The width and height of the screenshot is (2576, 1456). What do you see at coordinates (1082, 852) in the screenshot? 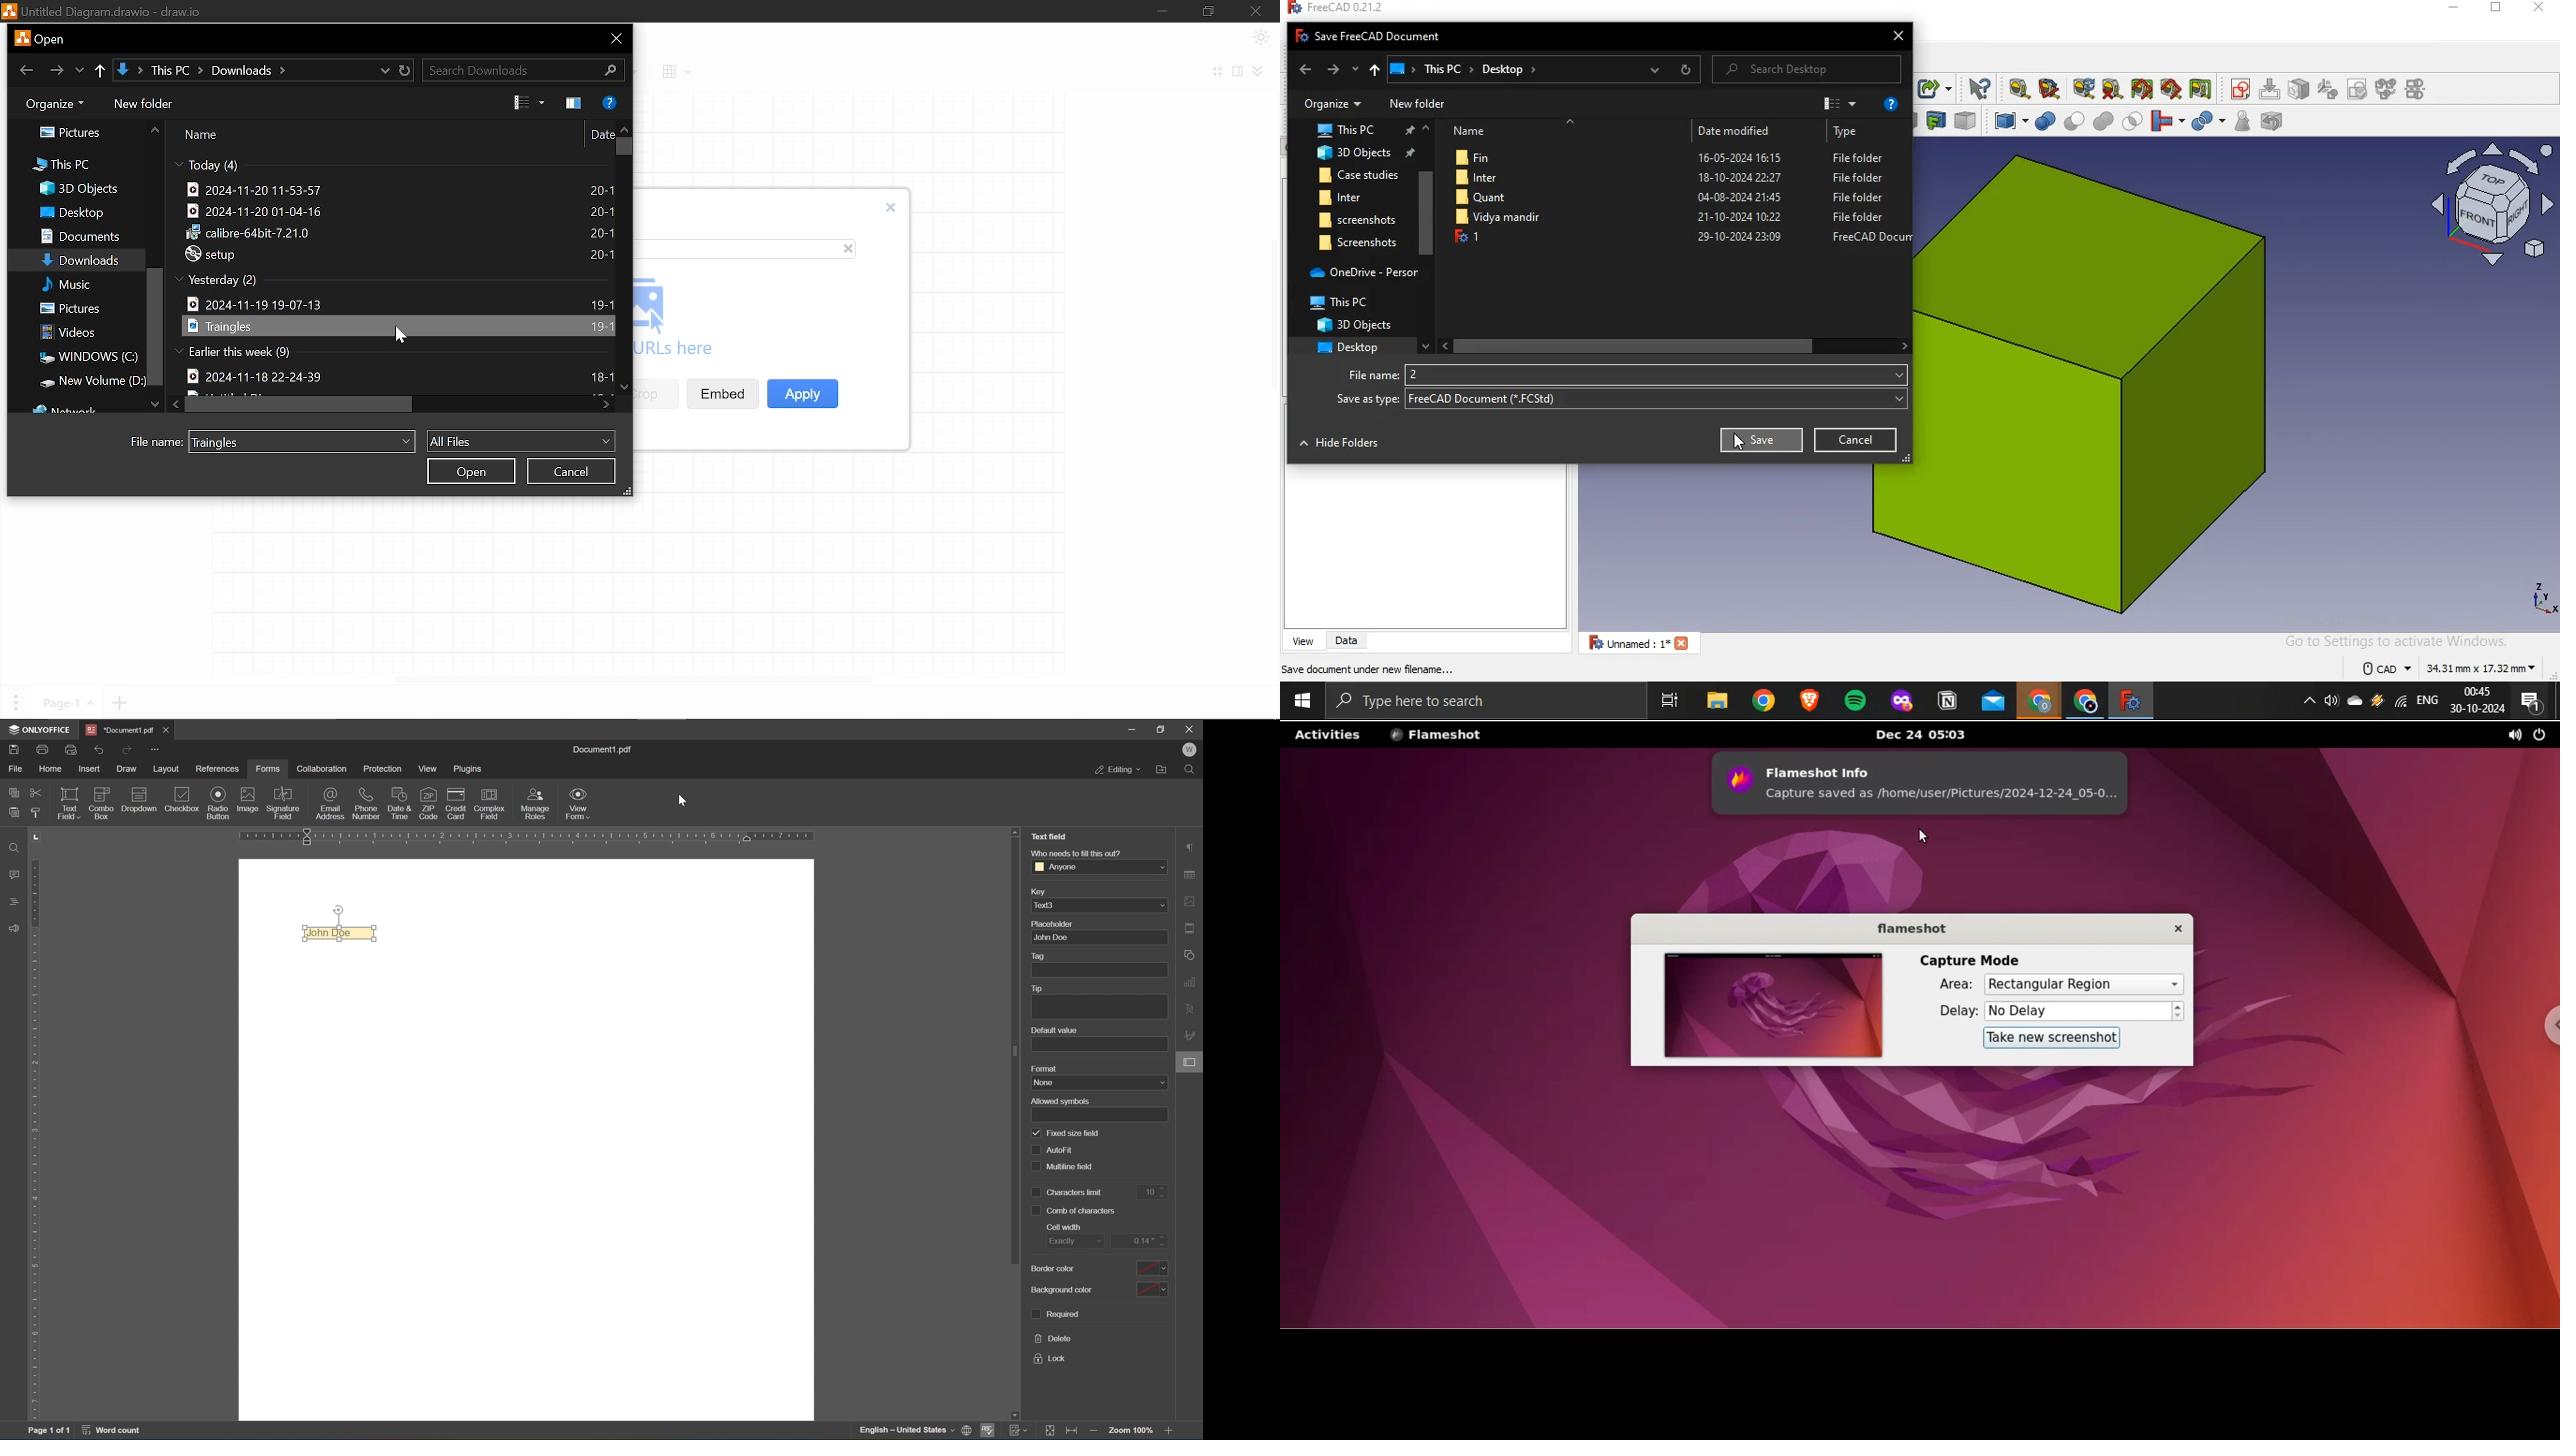
I see `who needs to fill this out?` at bounding box center [1082, 852].